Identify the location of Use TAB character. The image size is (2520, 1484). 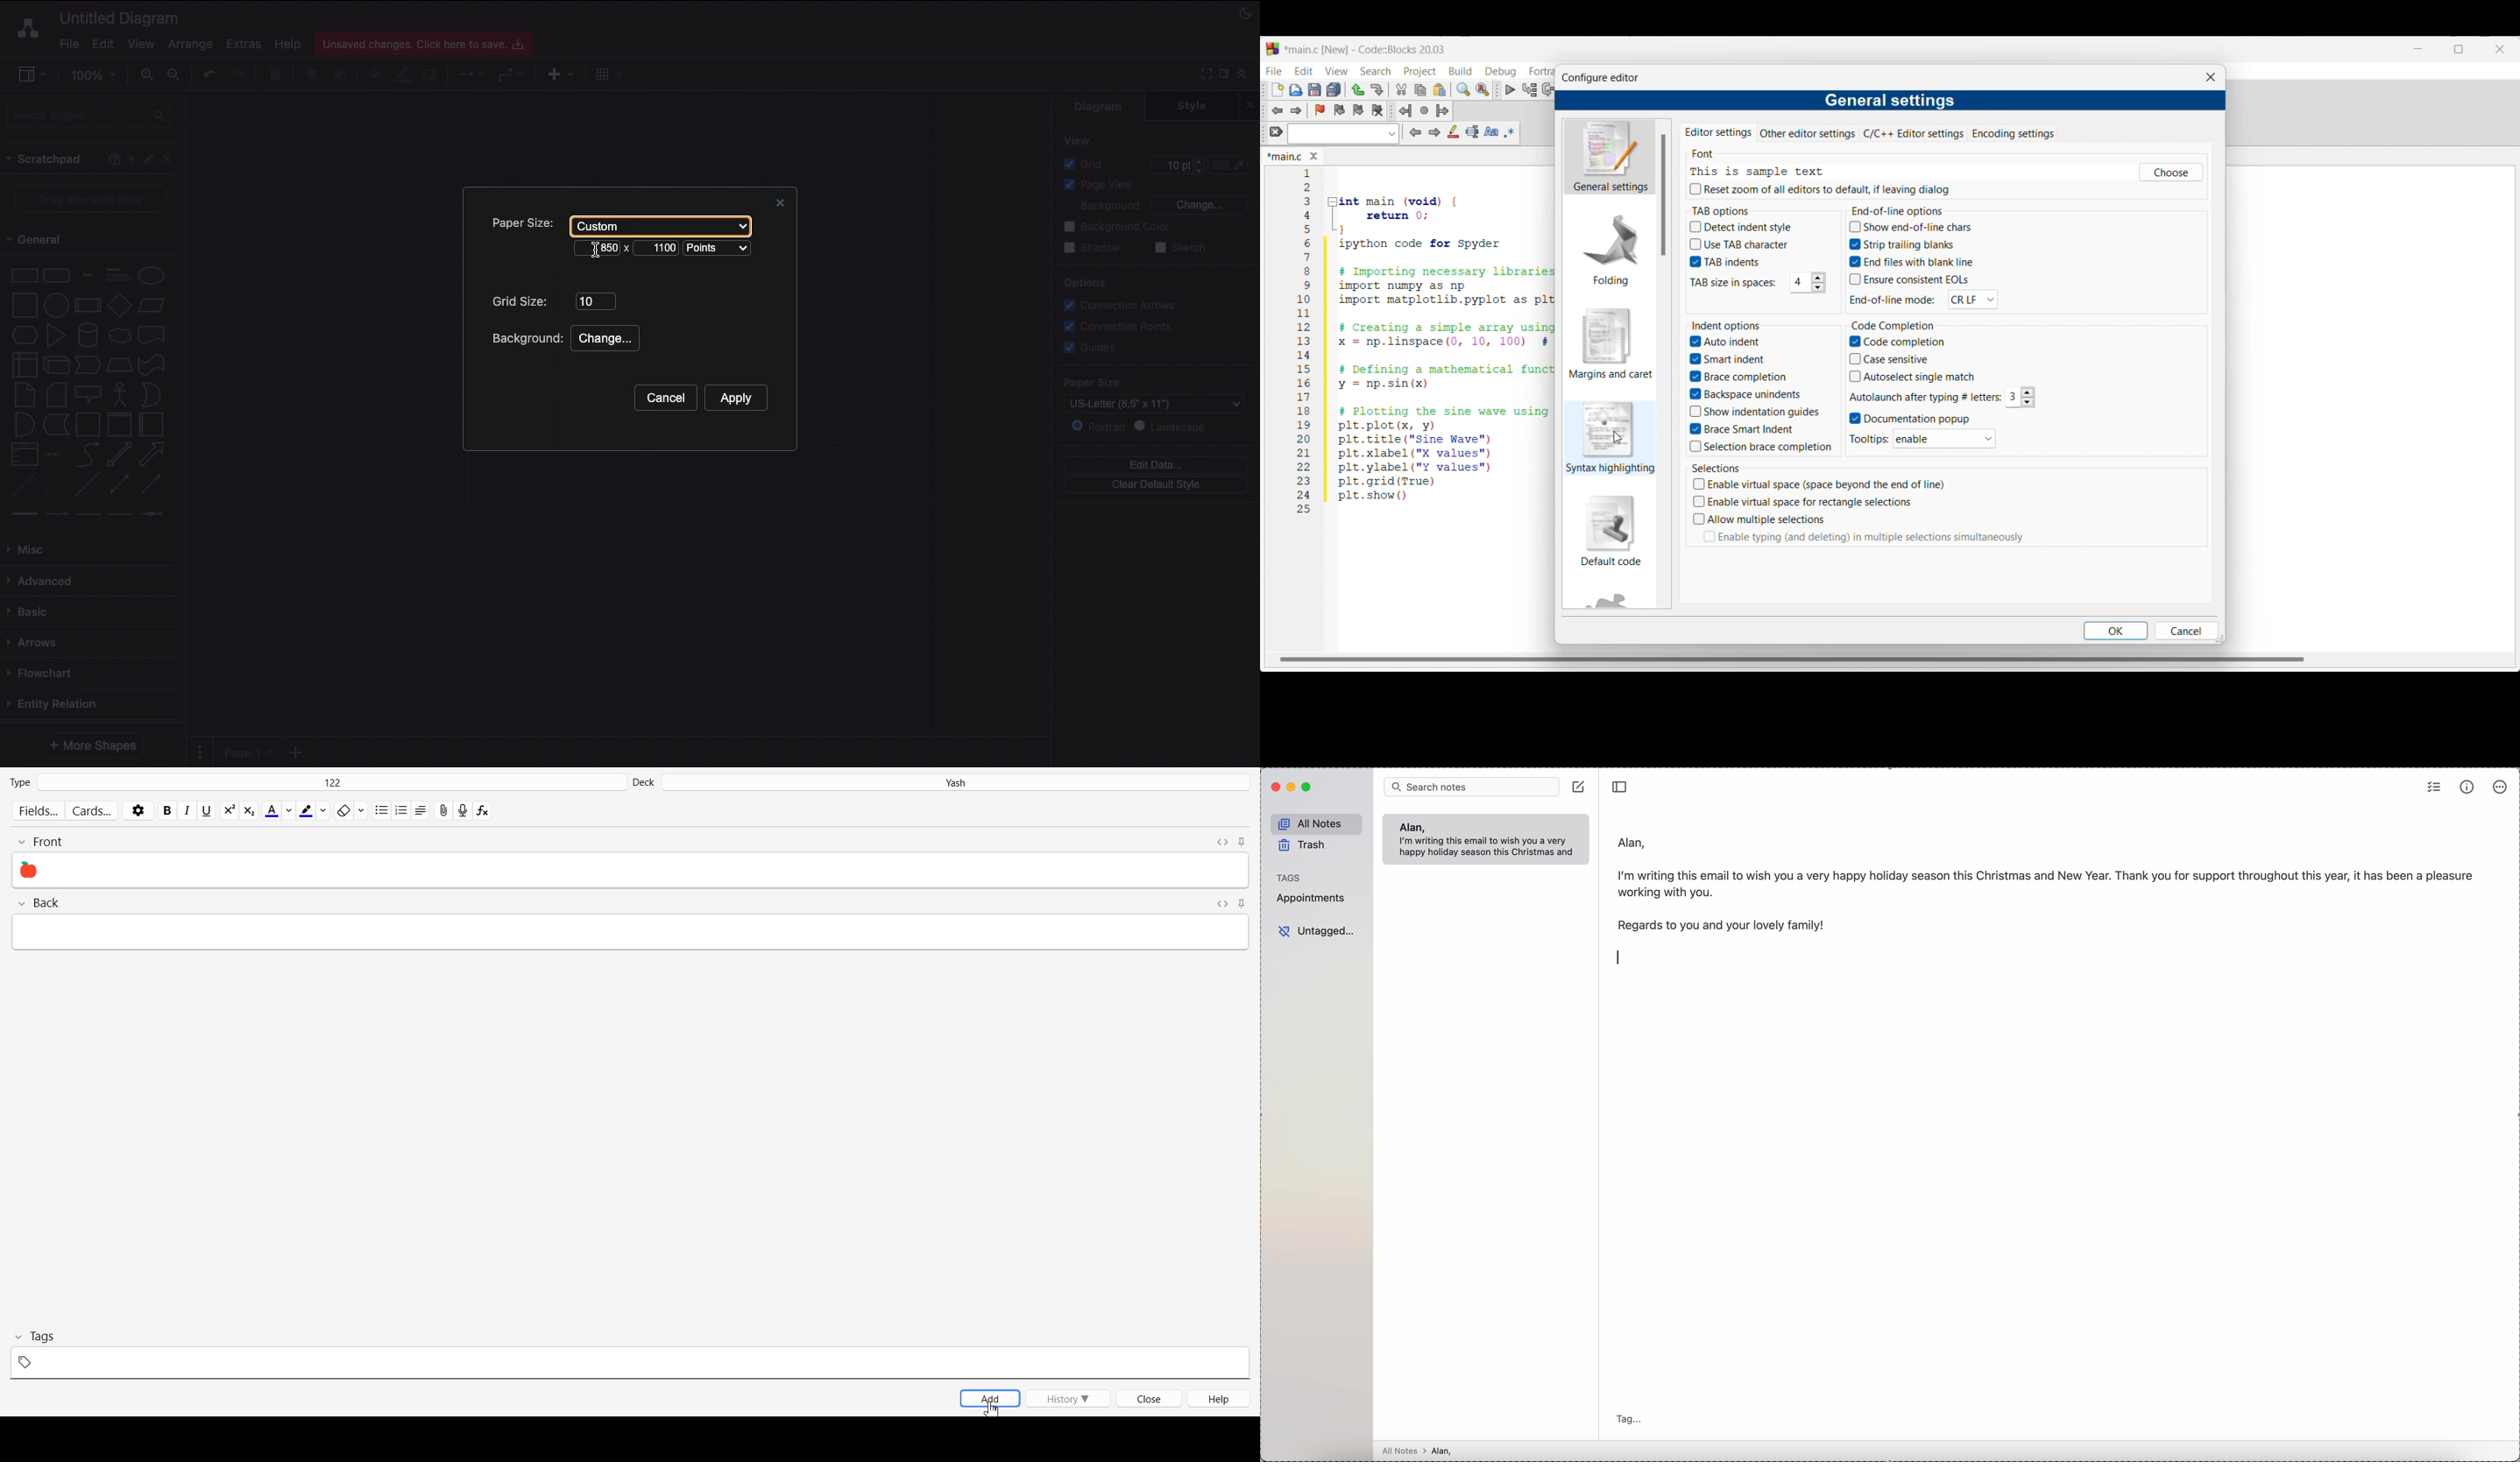
(1742, 245).